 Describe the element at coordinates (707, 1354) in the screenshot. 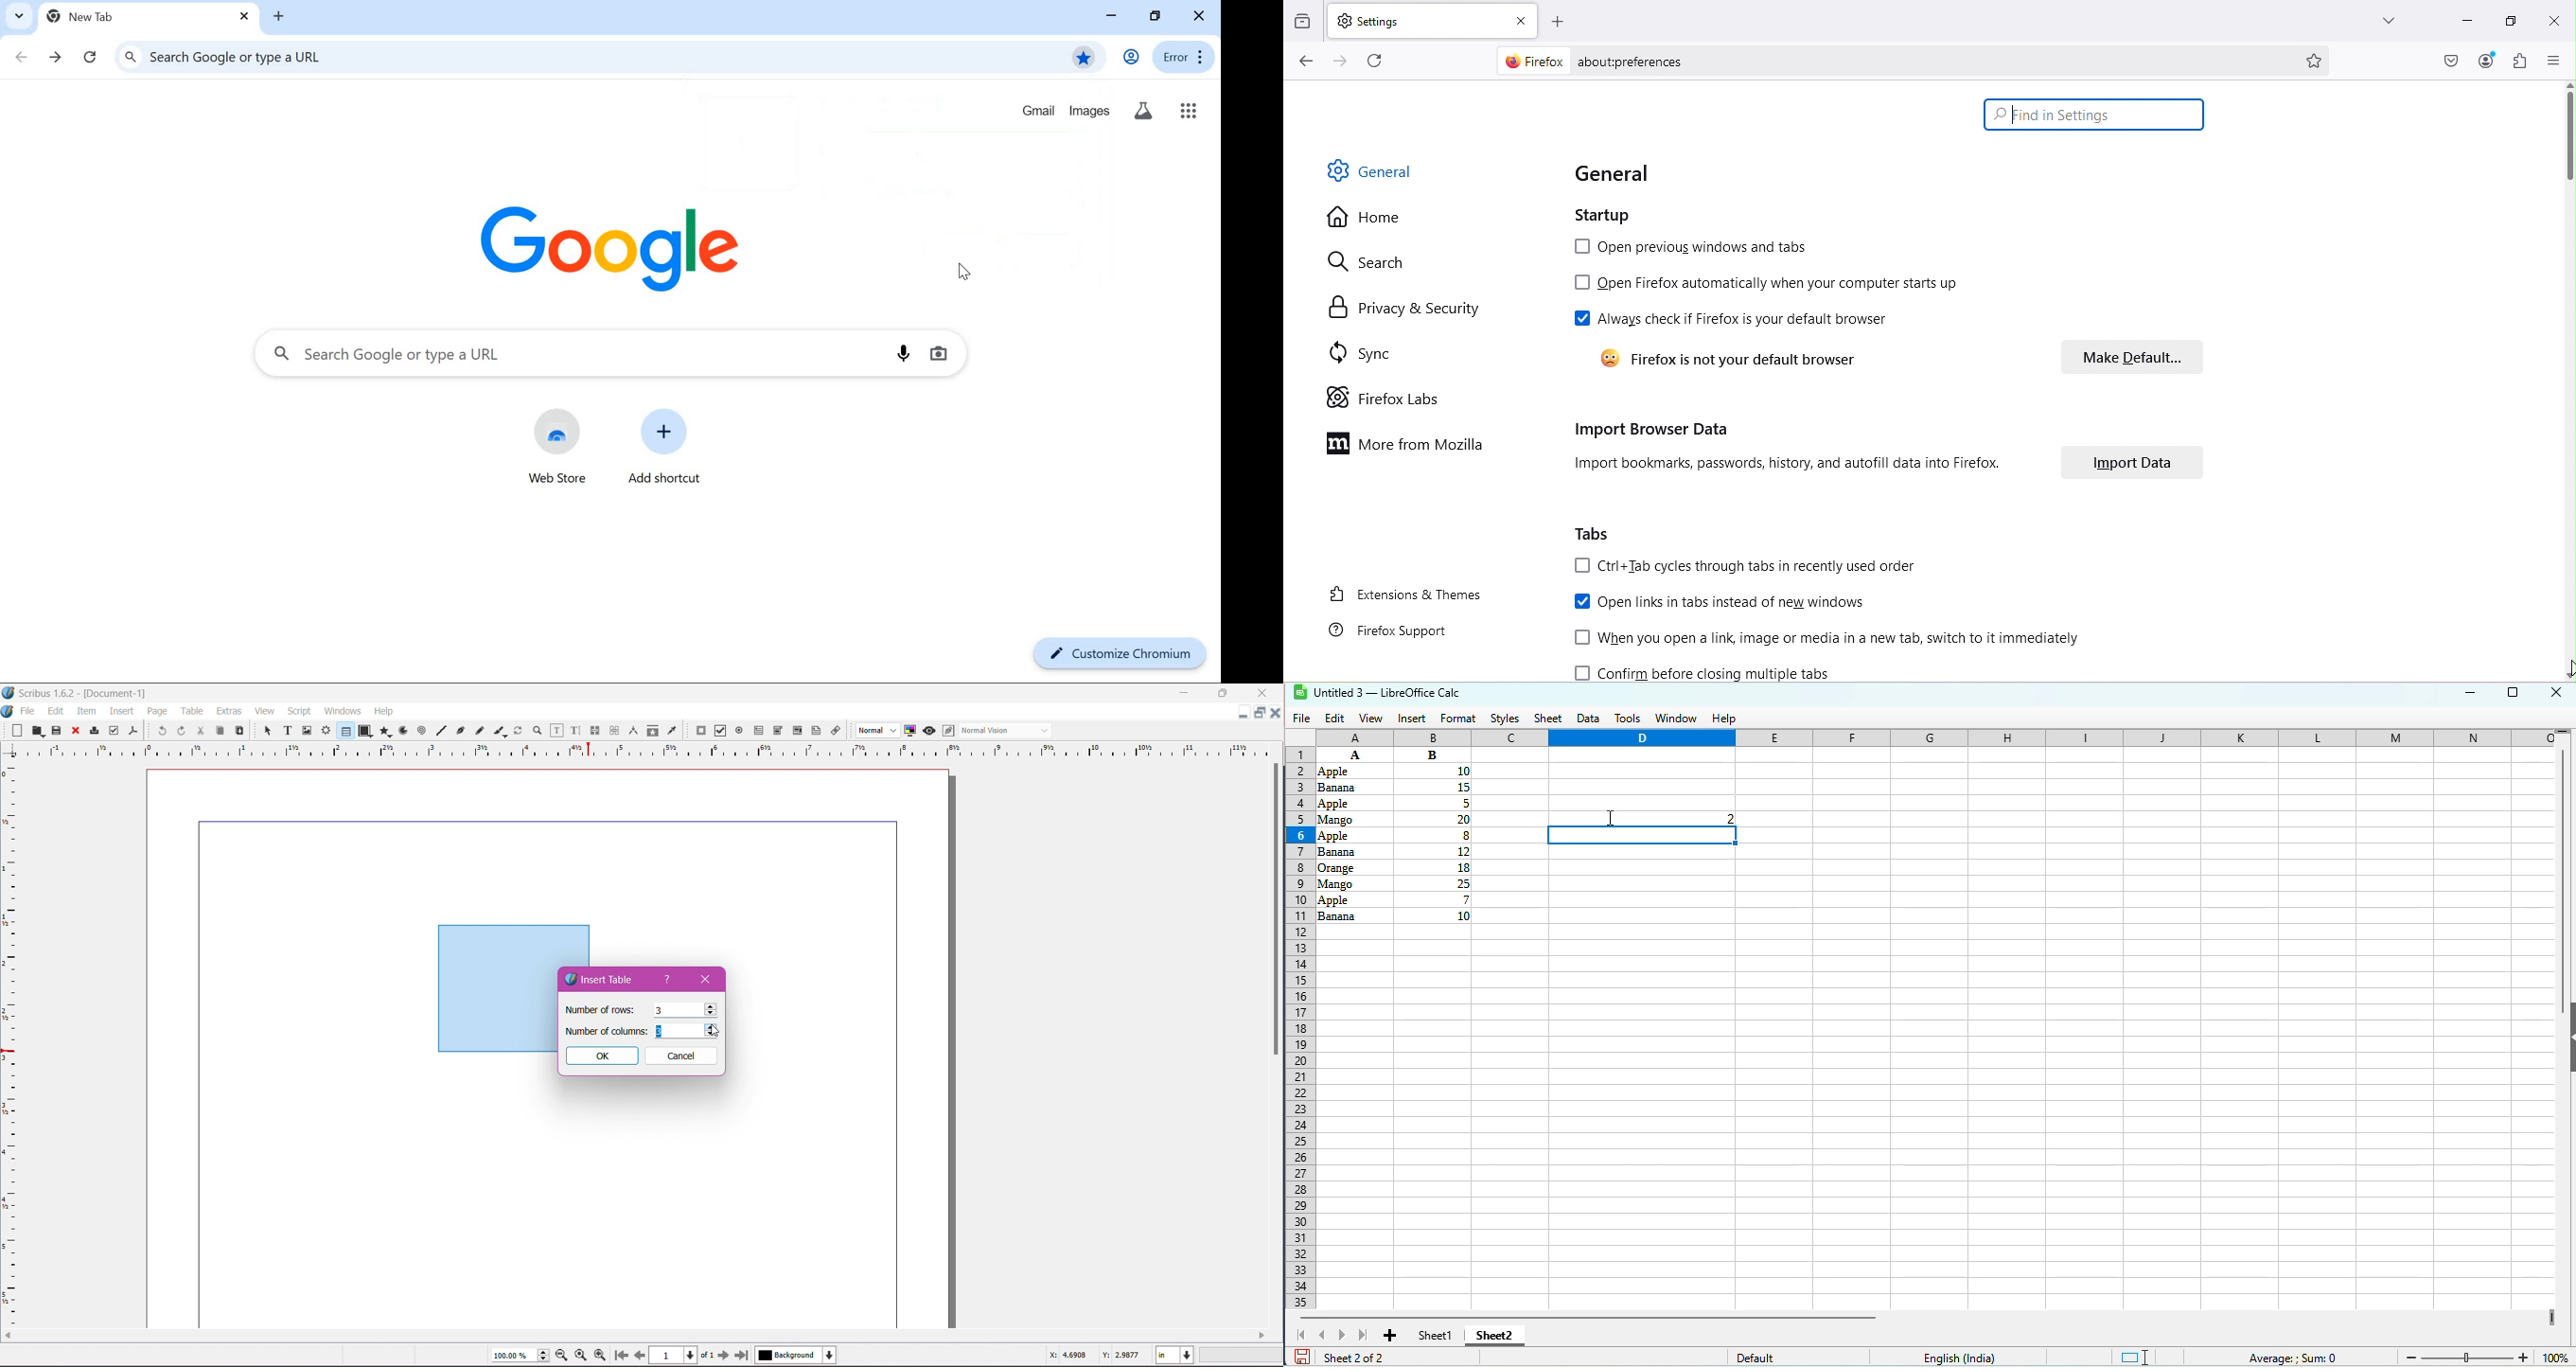

I see `of 1` at that location.